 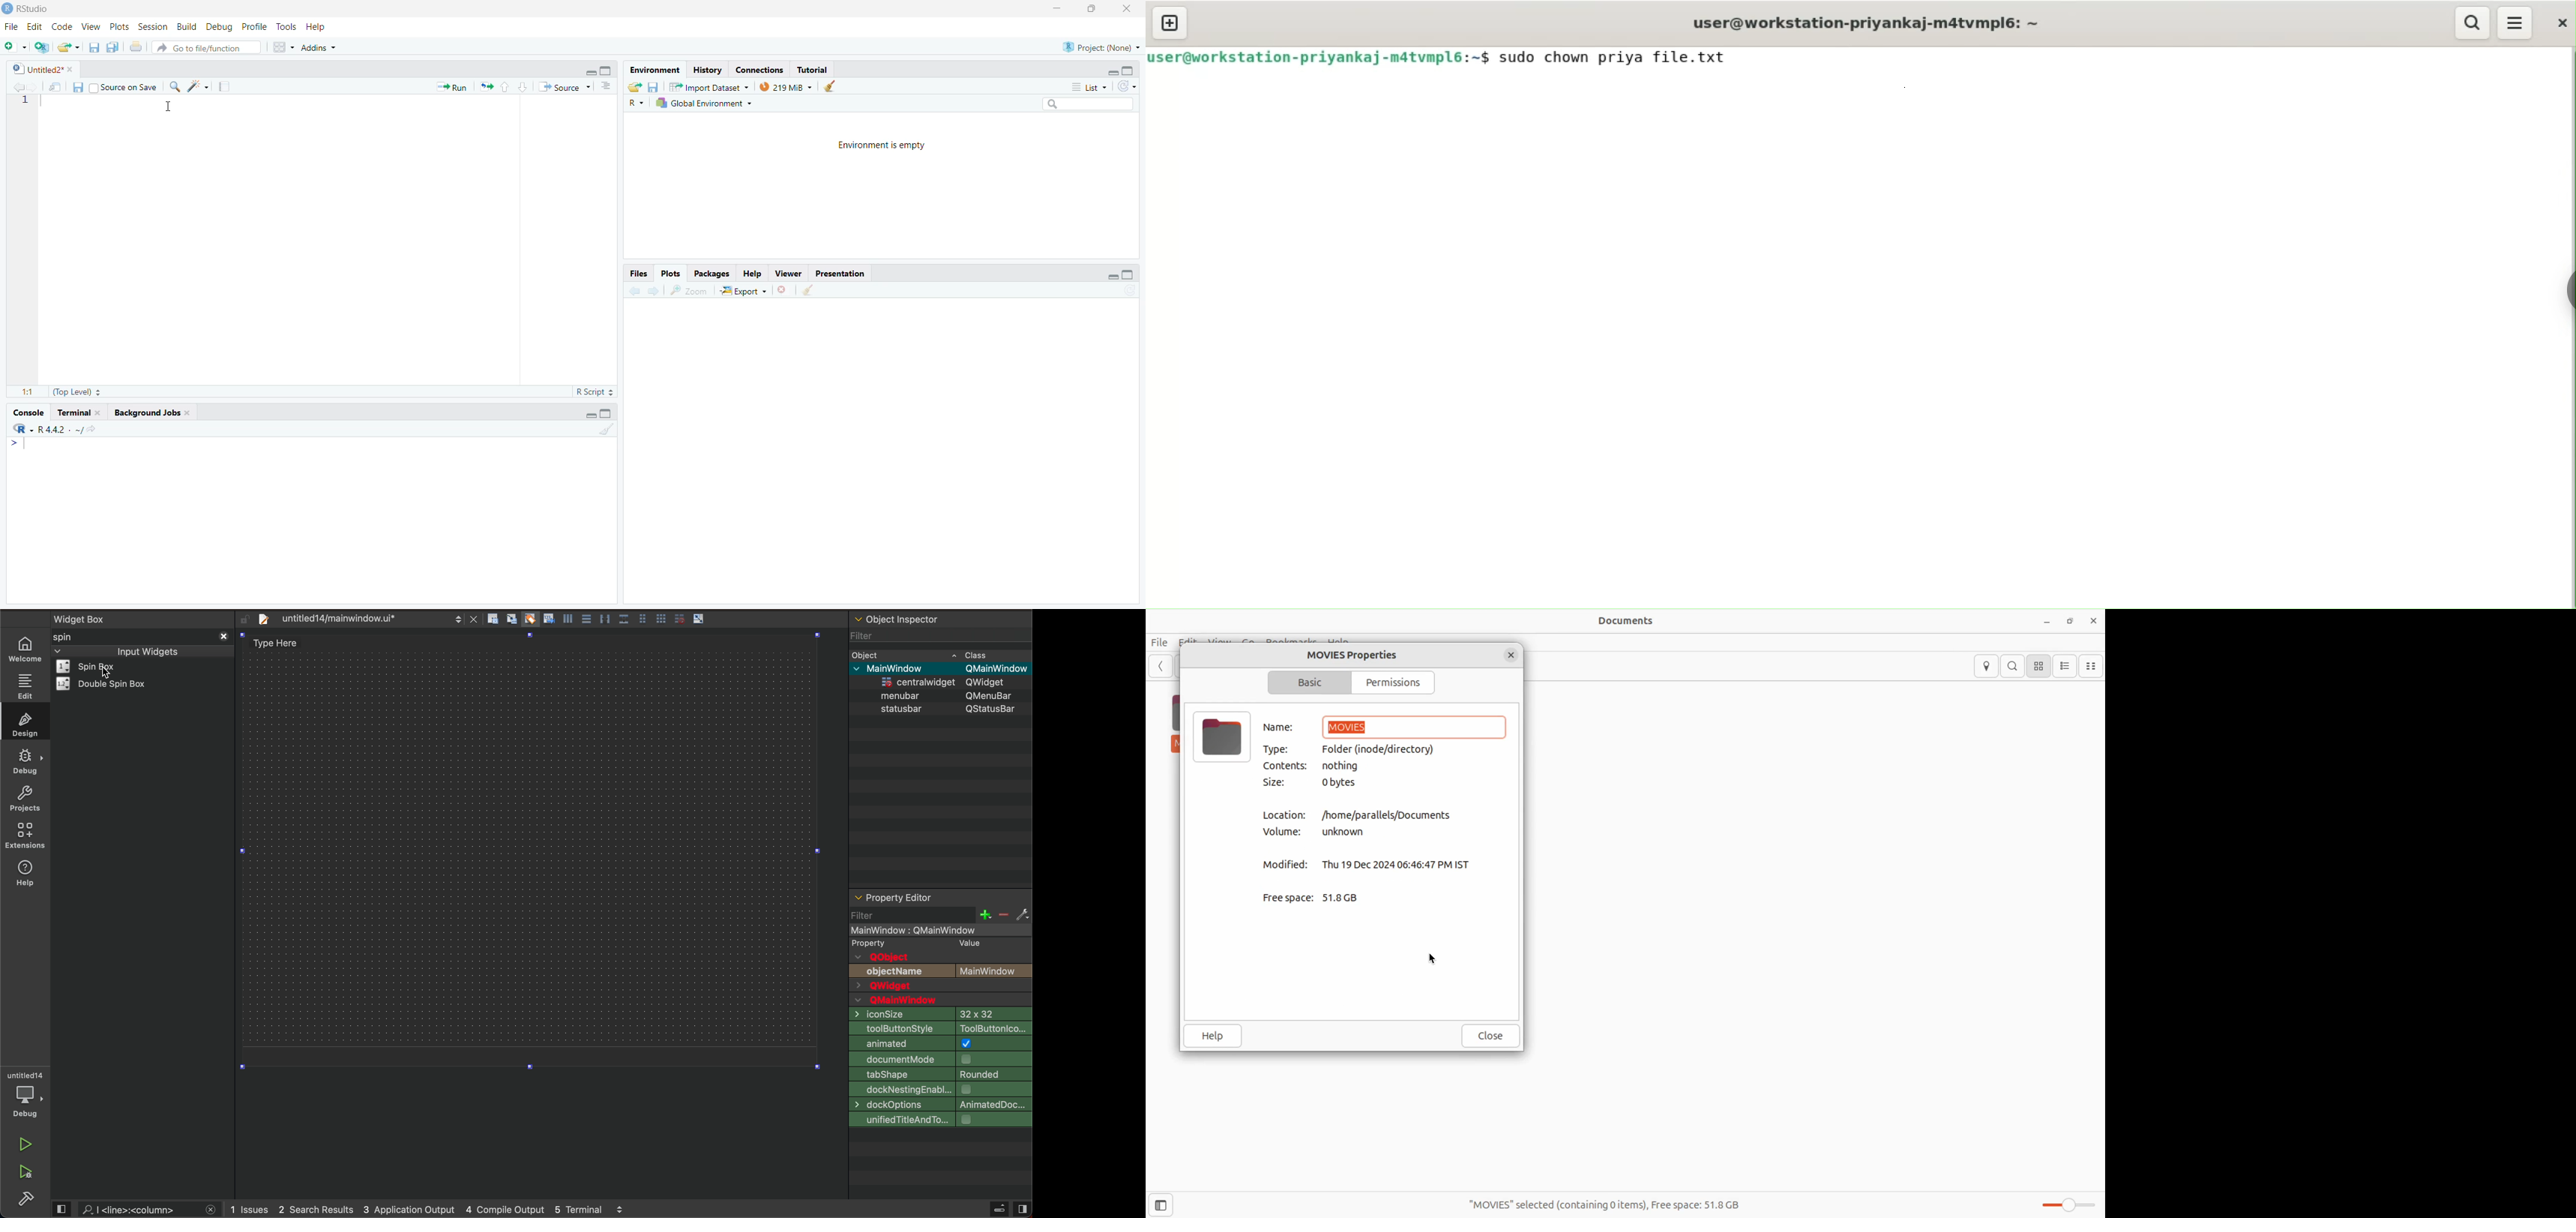 What do you see at coordinates (608, 87) in the screenshot?
I see `Show document outline` at bounding box center [608, 87].